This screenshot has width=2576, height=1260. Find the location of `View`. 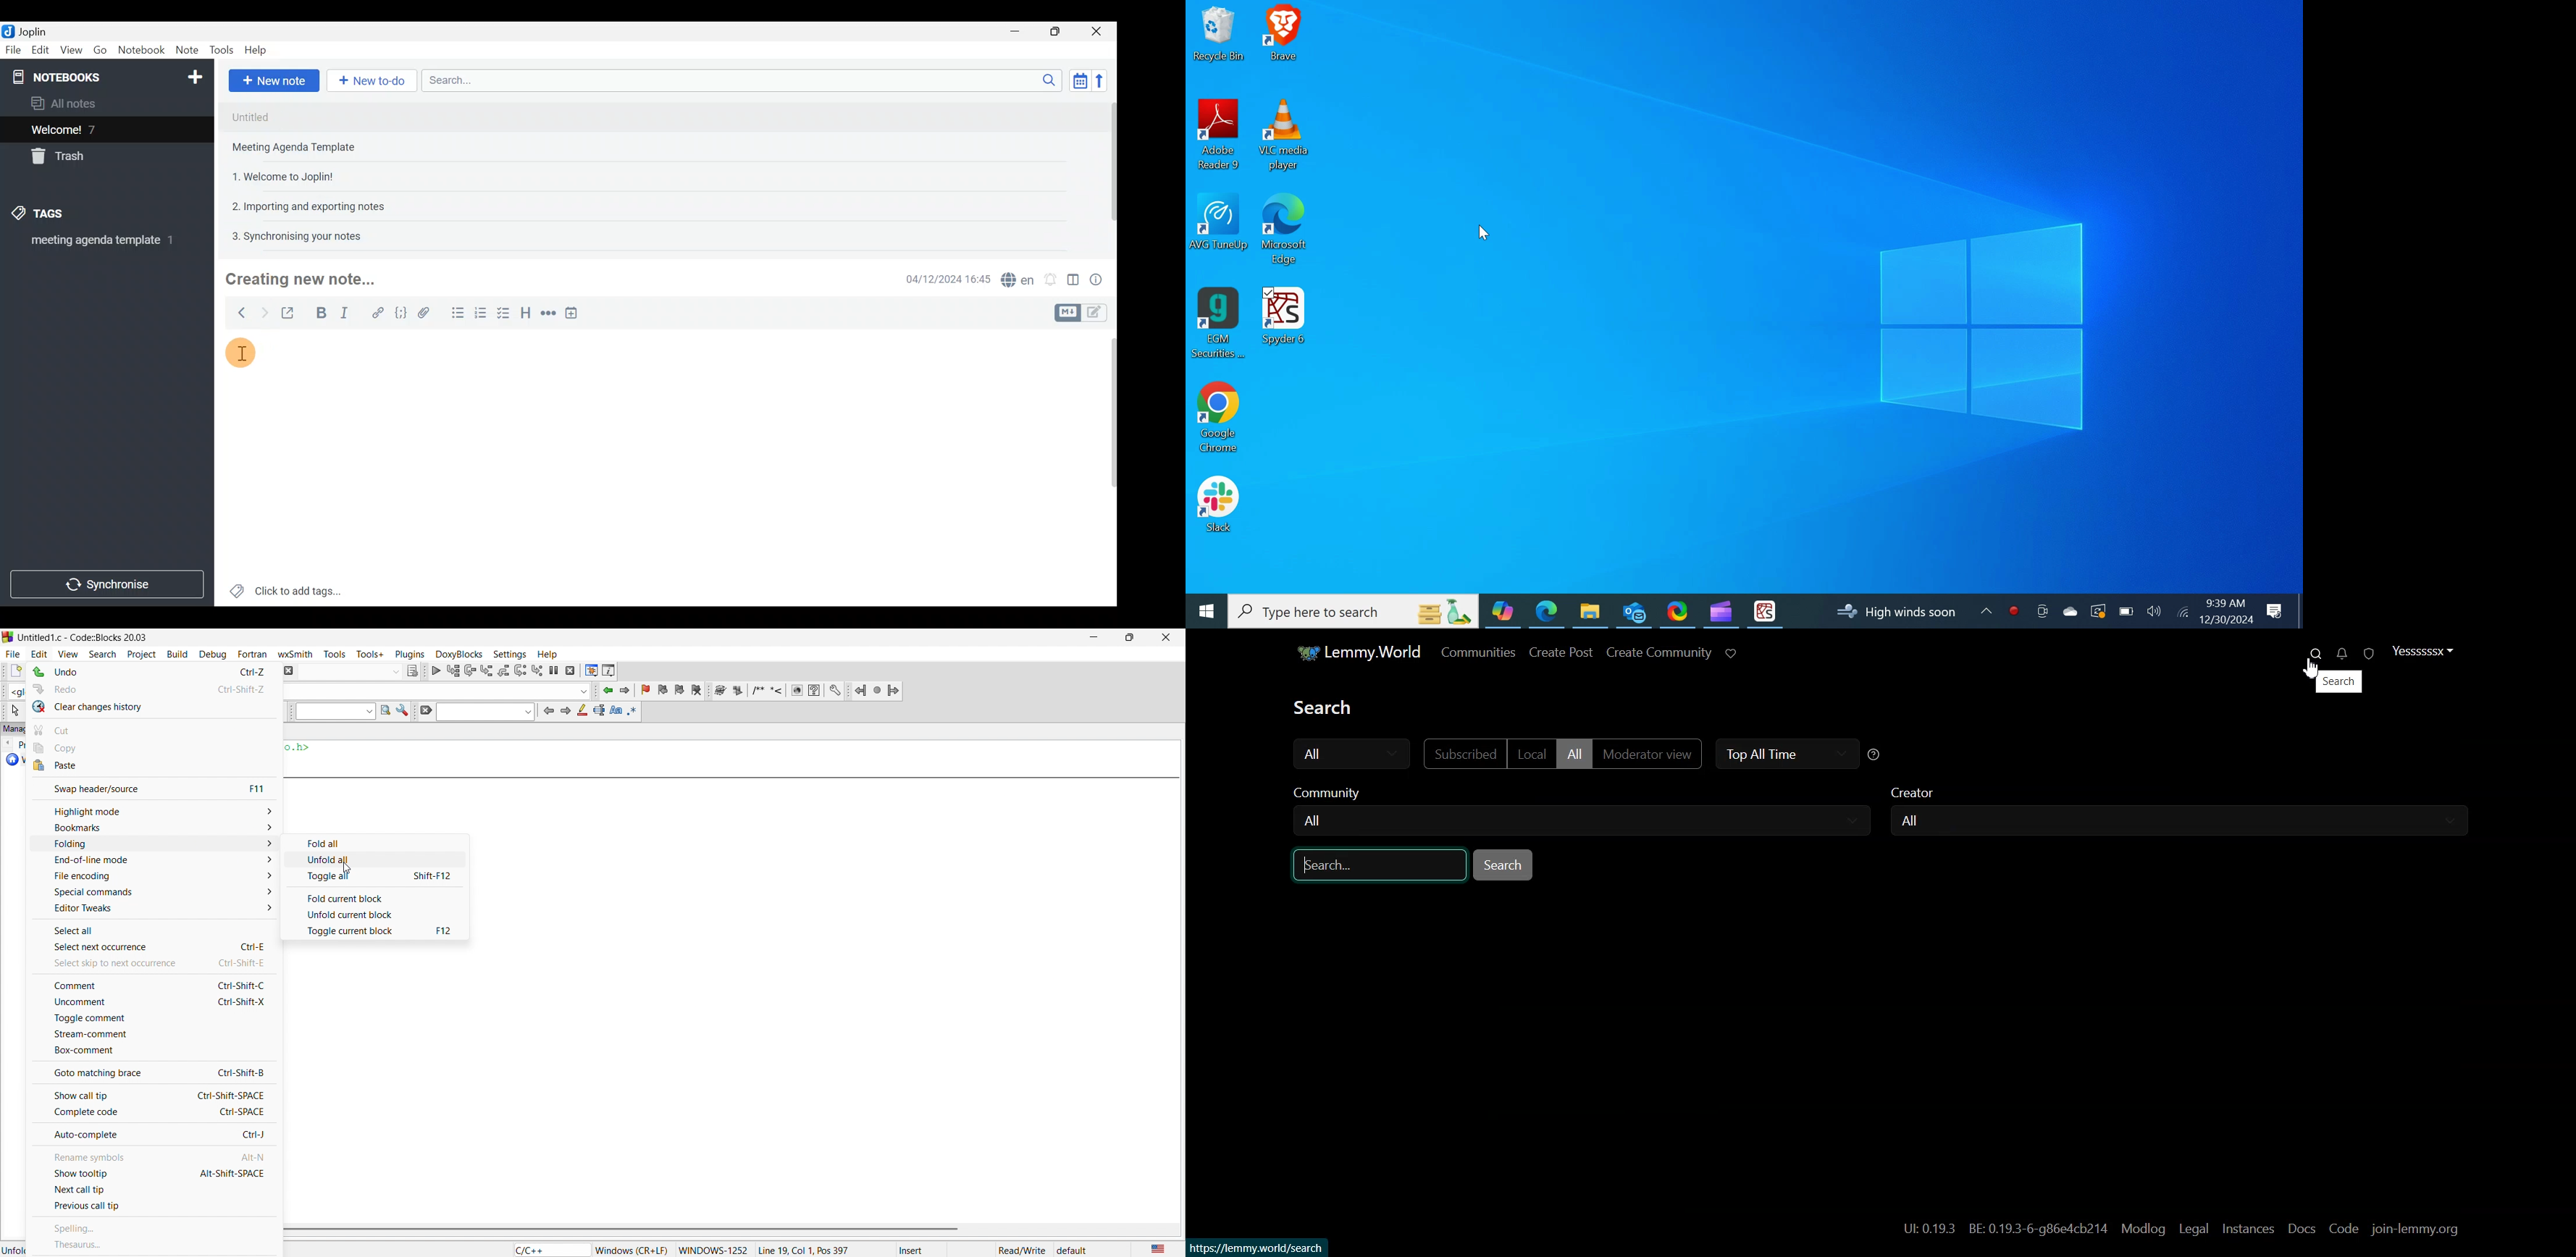

View is located at coordinates (72, 50).